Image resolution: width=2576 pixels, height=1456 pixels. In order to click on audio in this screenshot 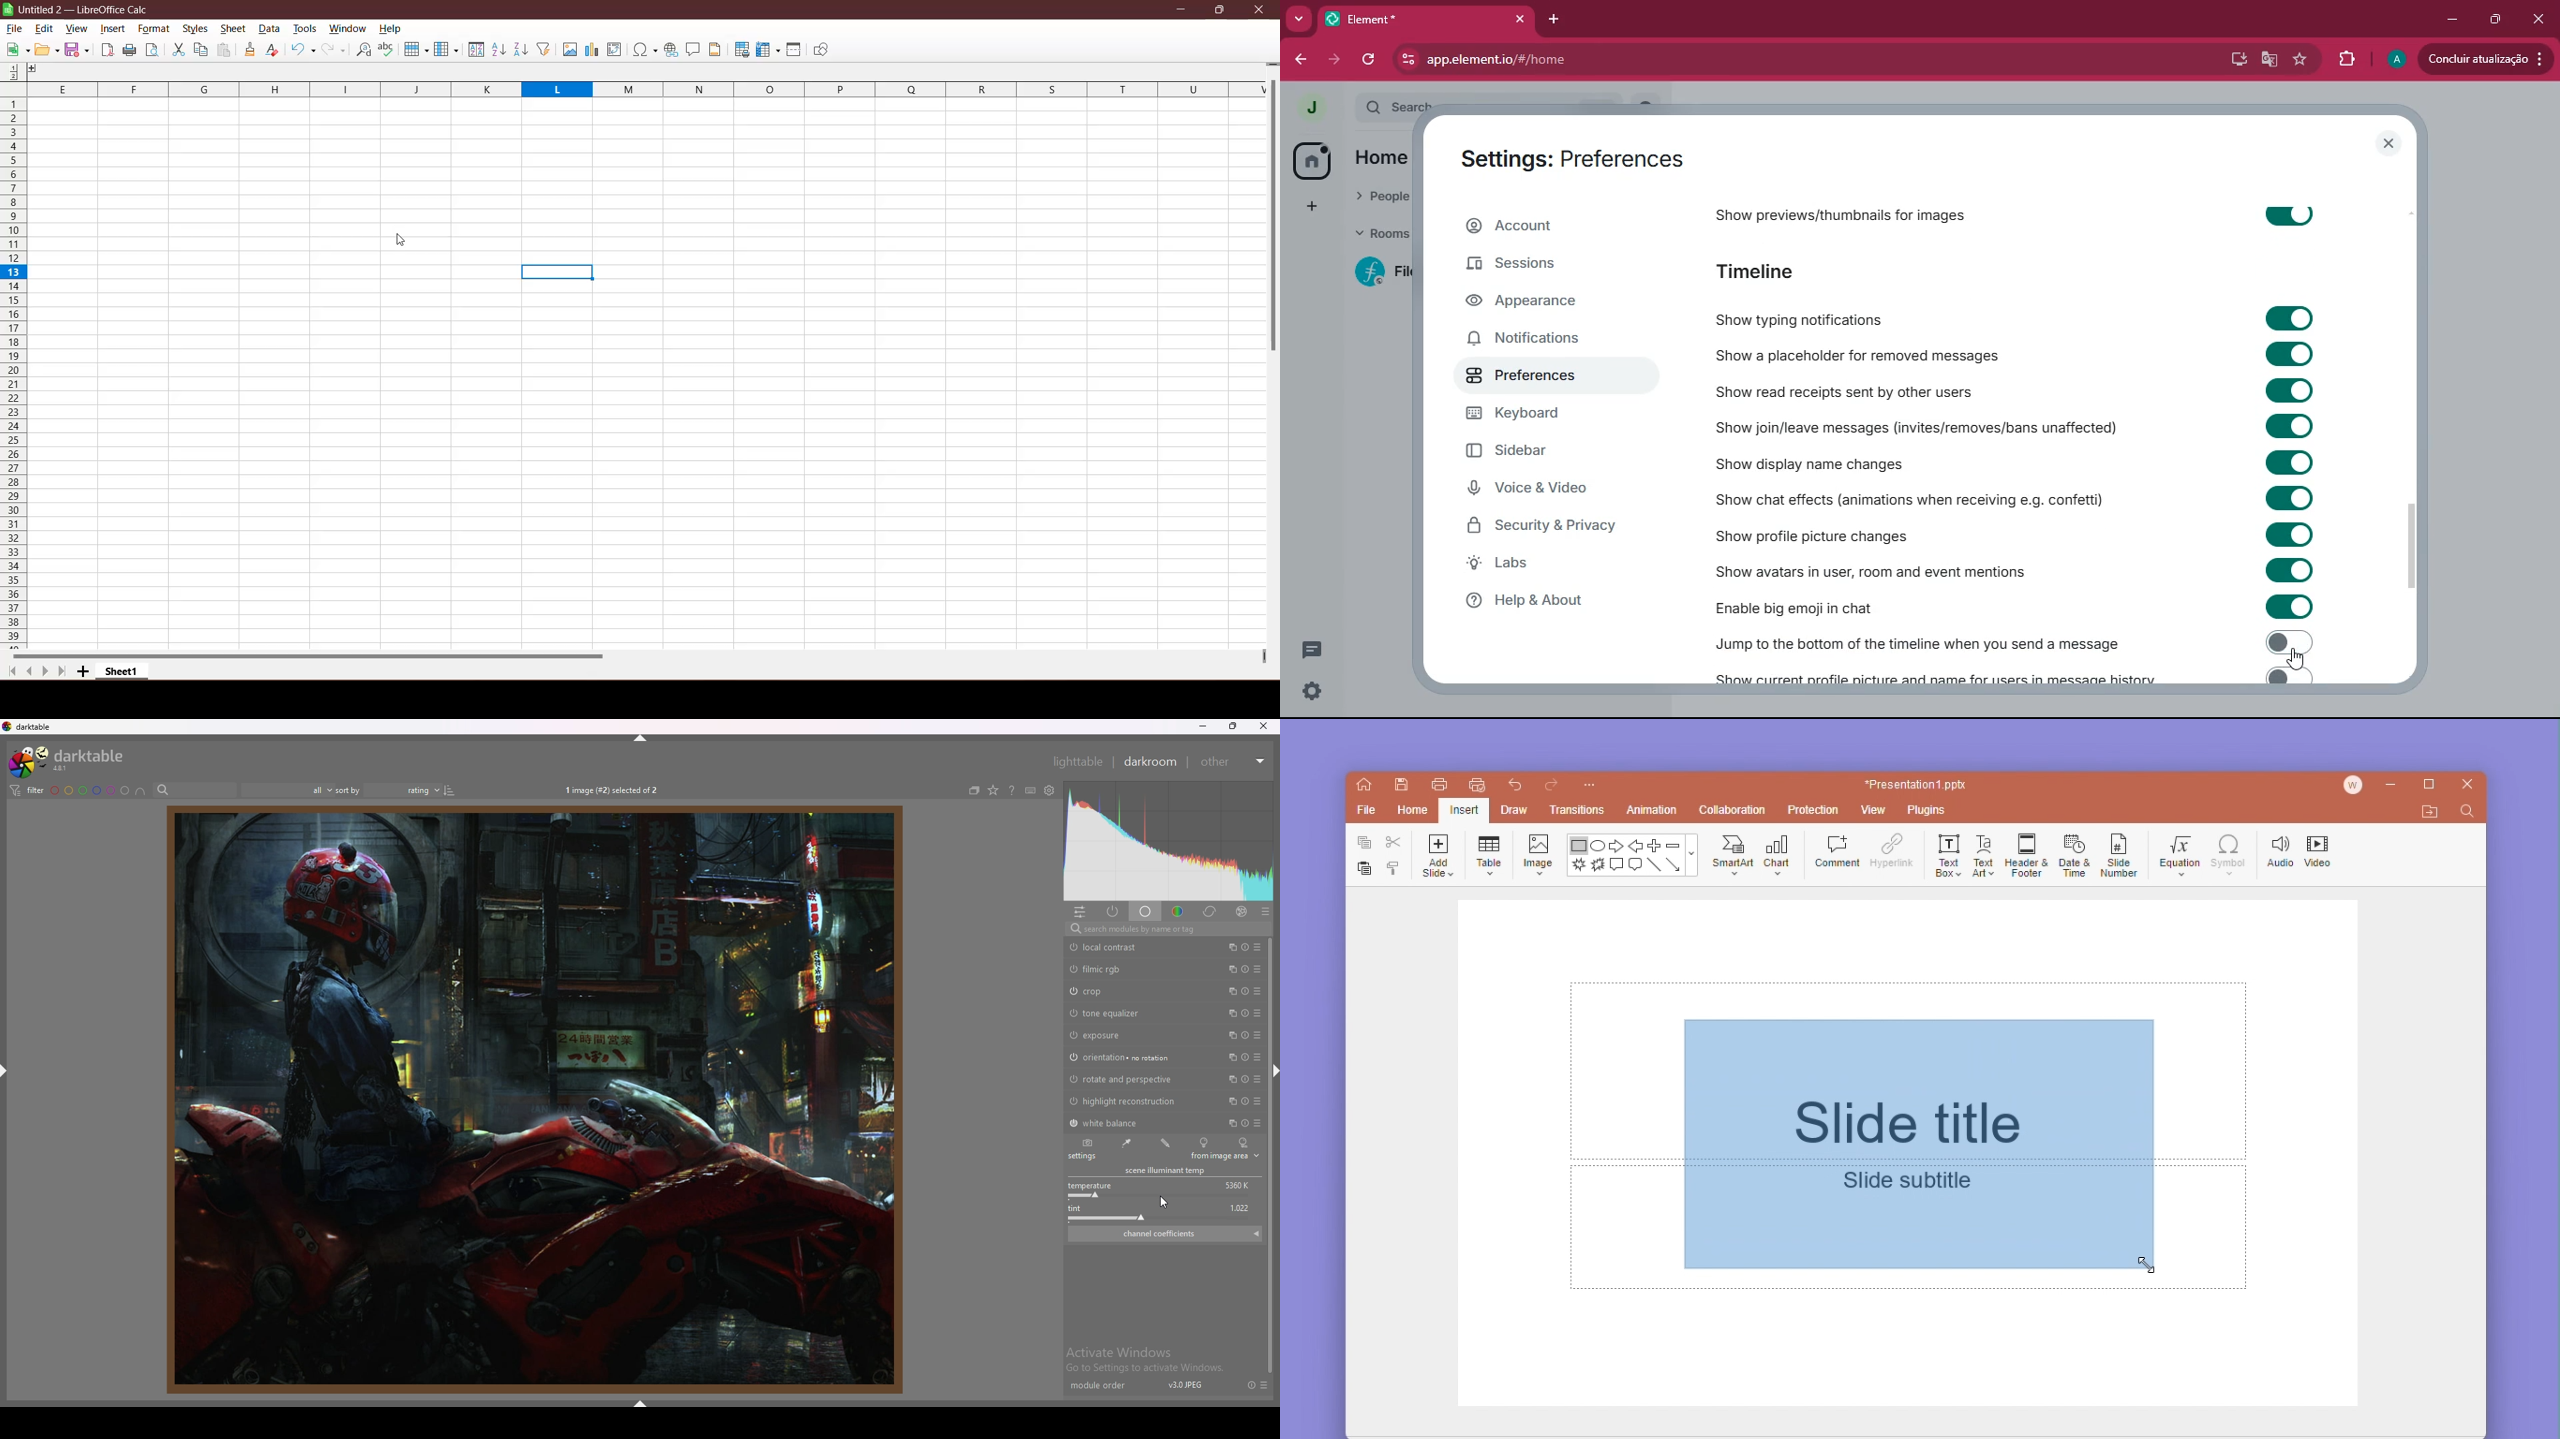, I will do `click(2277, 848)`.